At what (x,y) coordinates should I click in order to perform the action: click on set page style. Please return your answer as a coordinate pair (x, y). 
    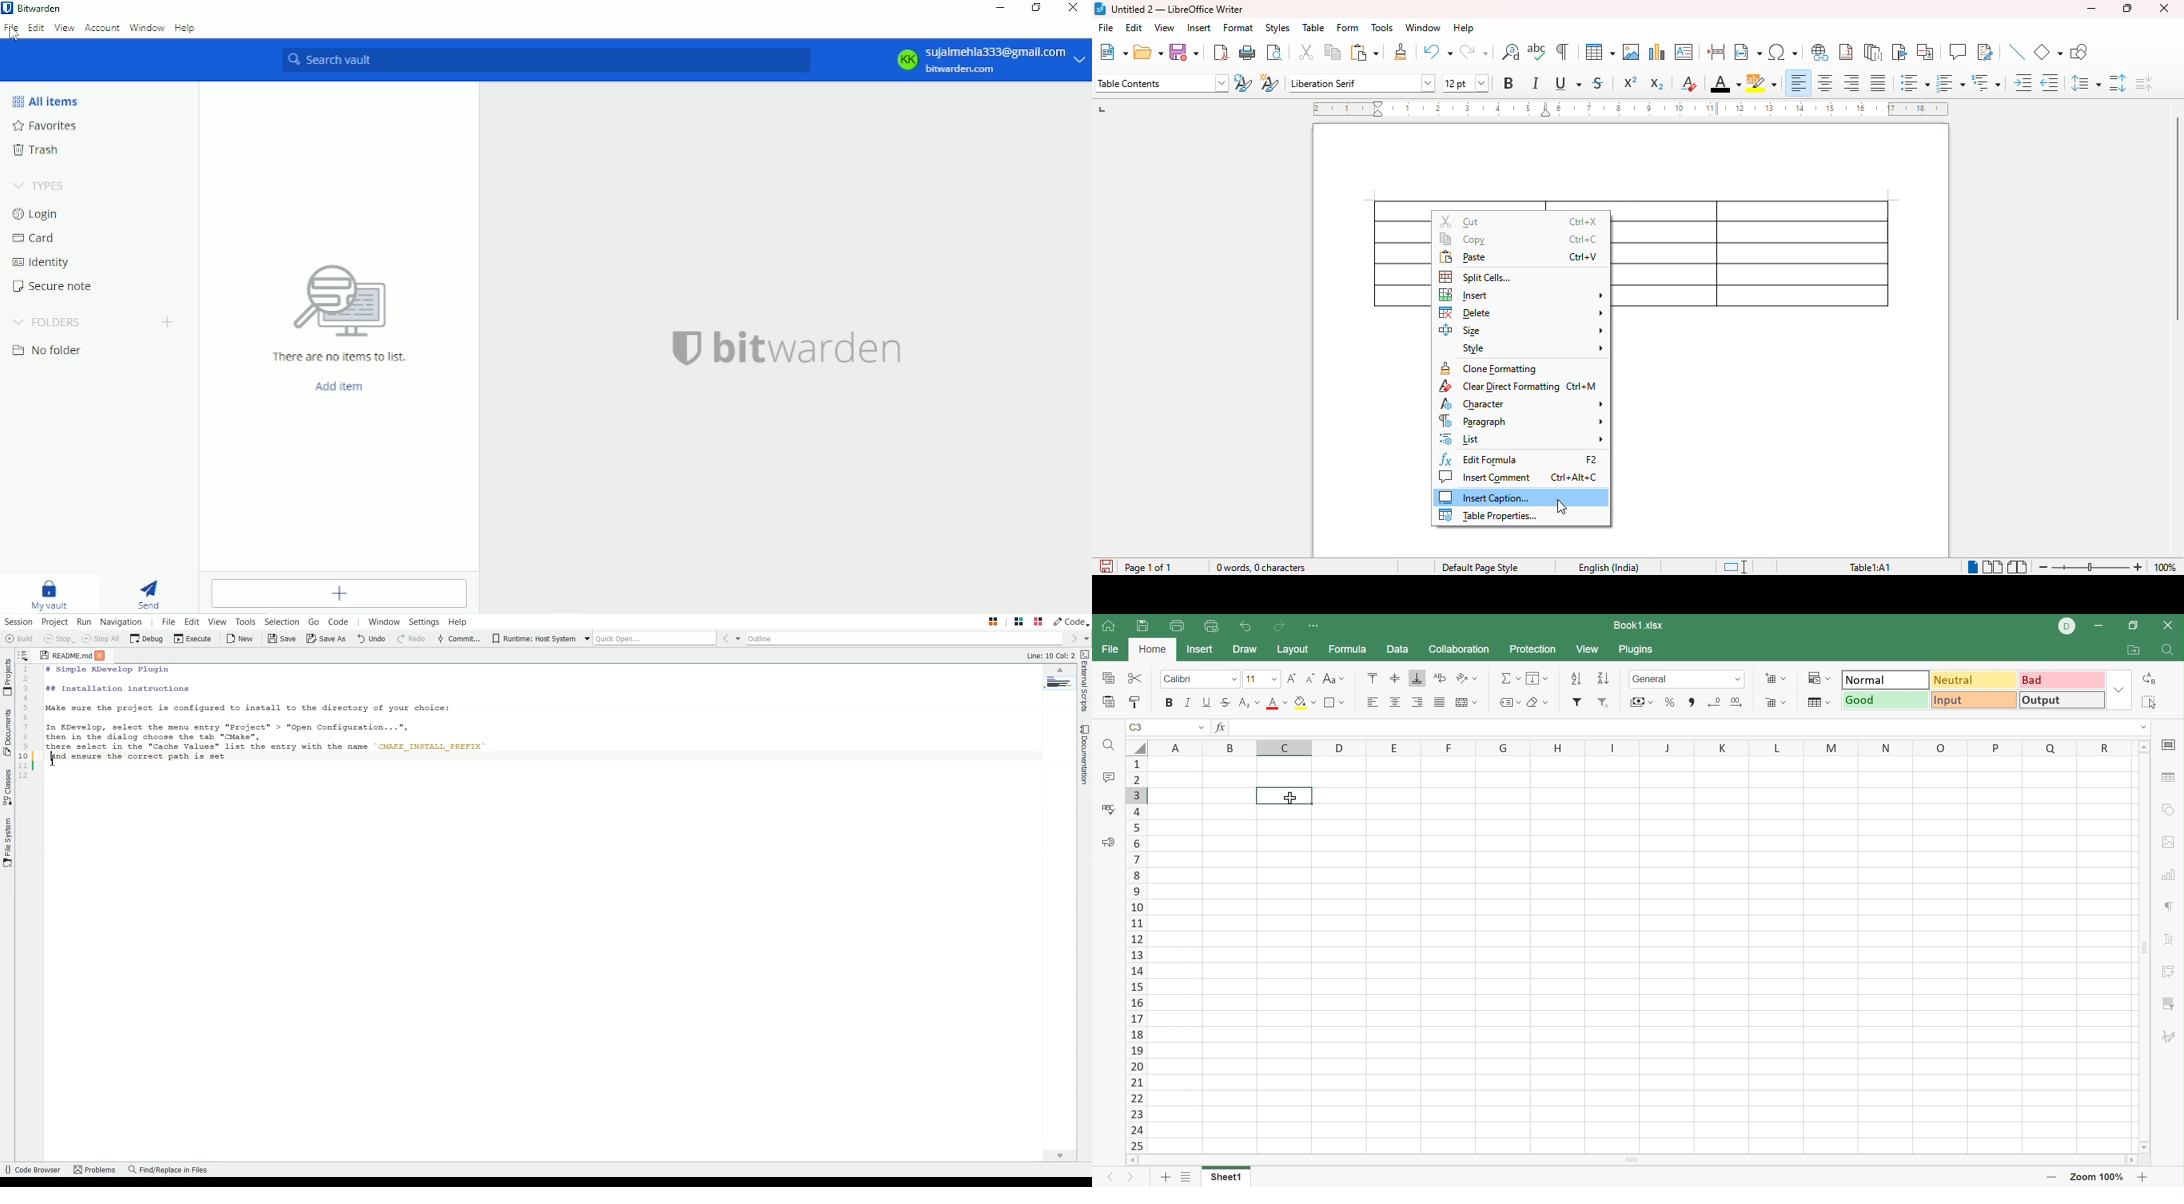
    Looking at the image, I should click on (1162, 83).